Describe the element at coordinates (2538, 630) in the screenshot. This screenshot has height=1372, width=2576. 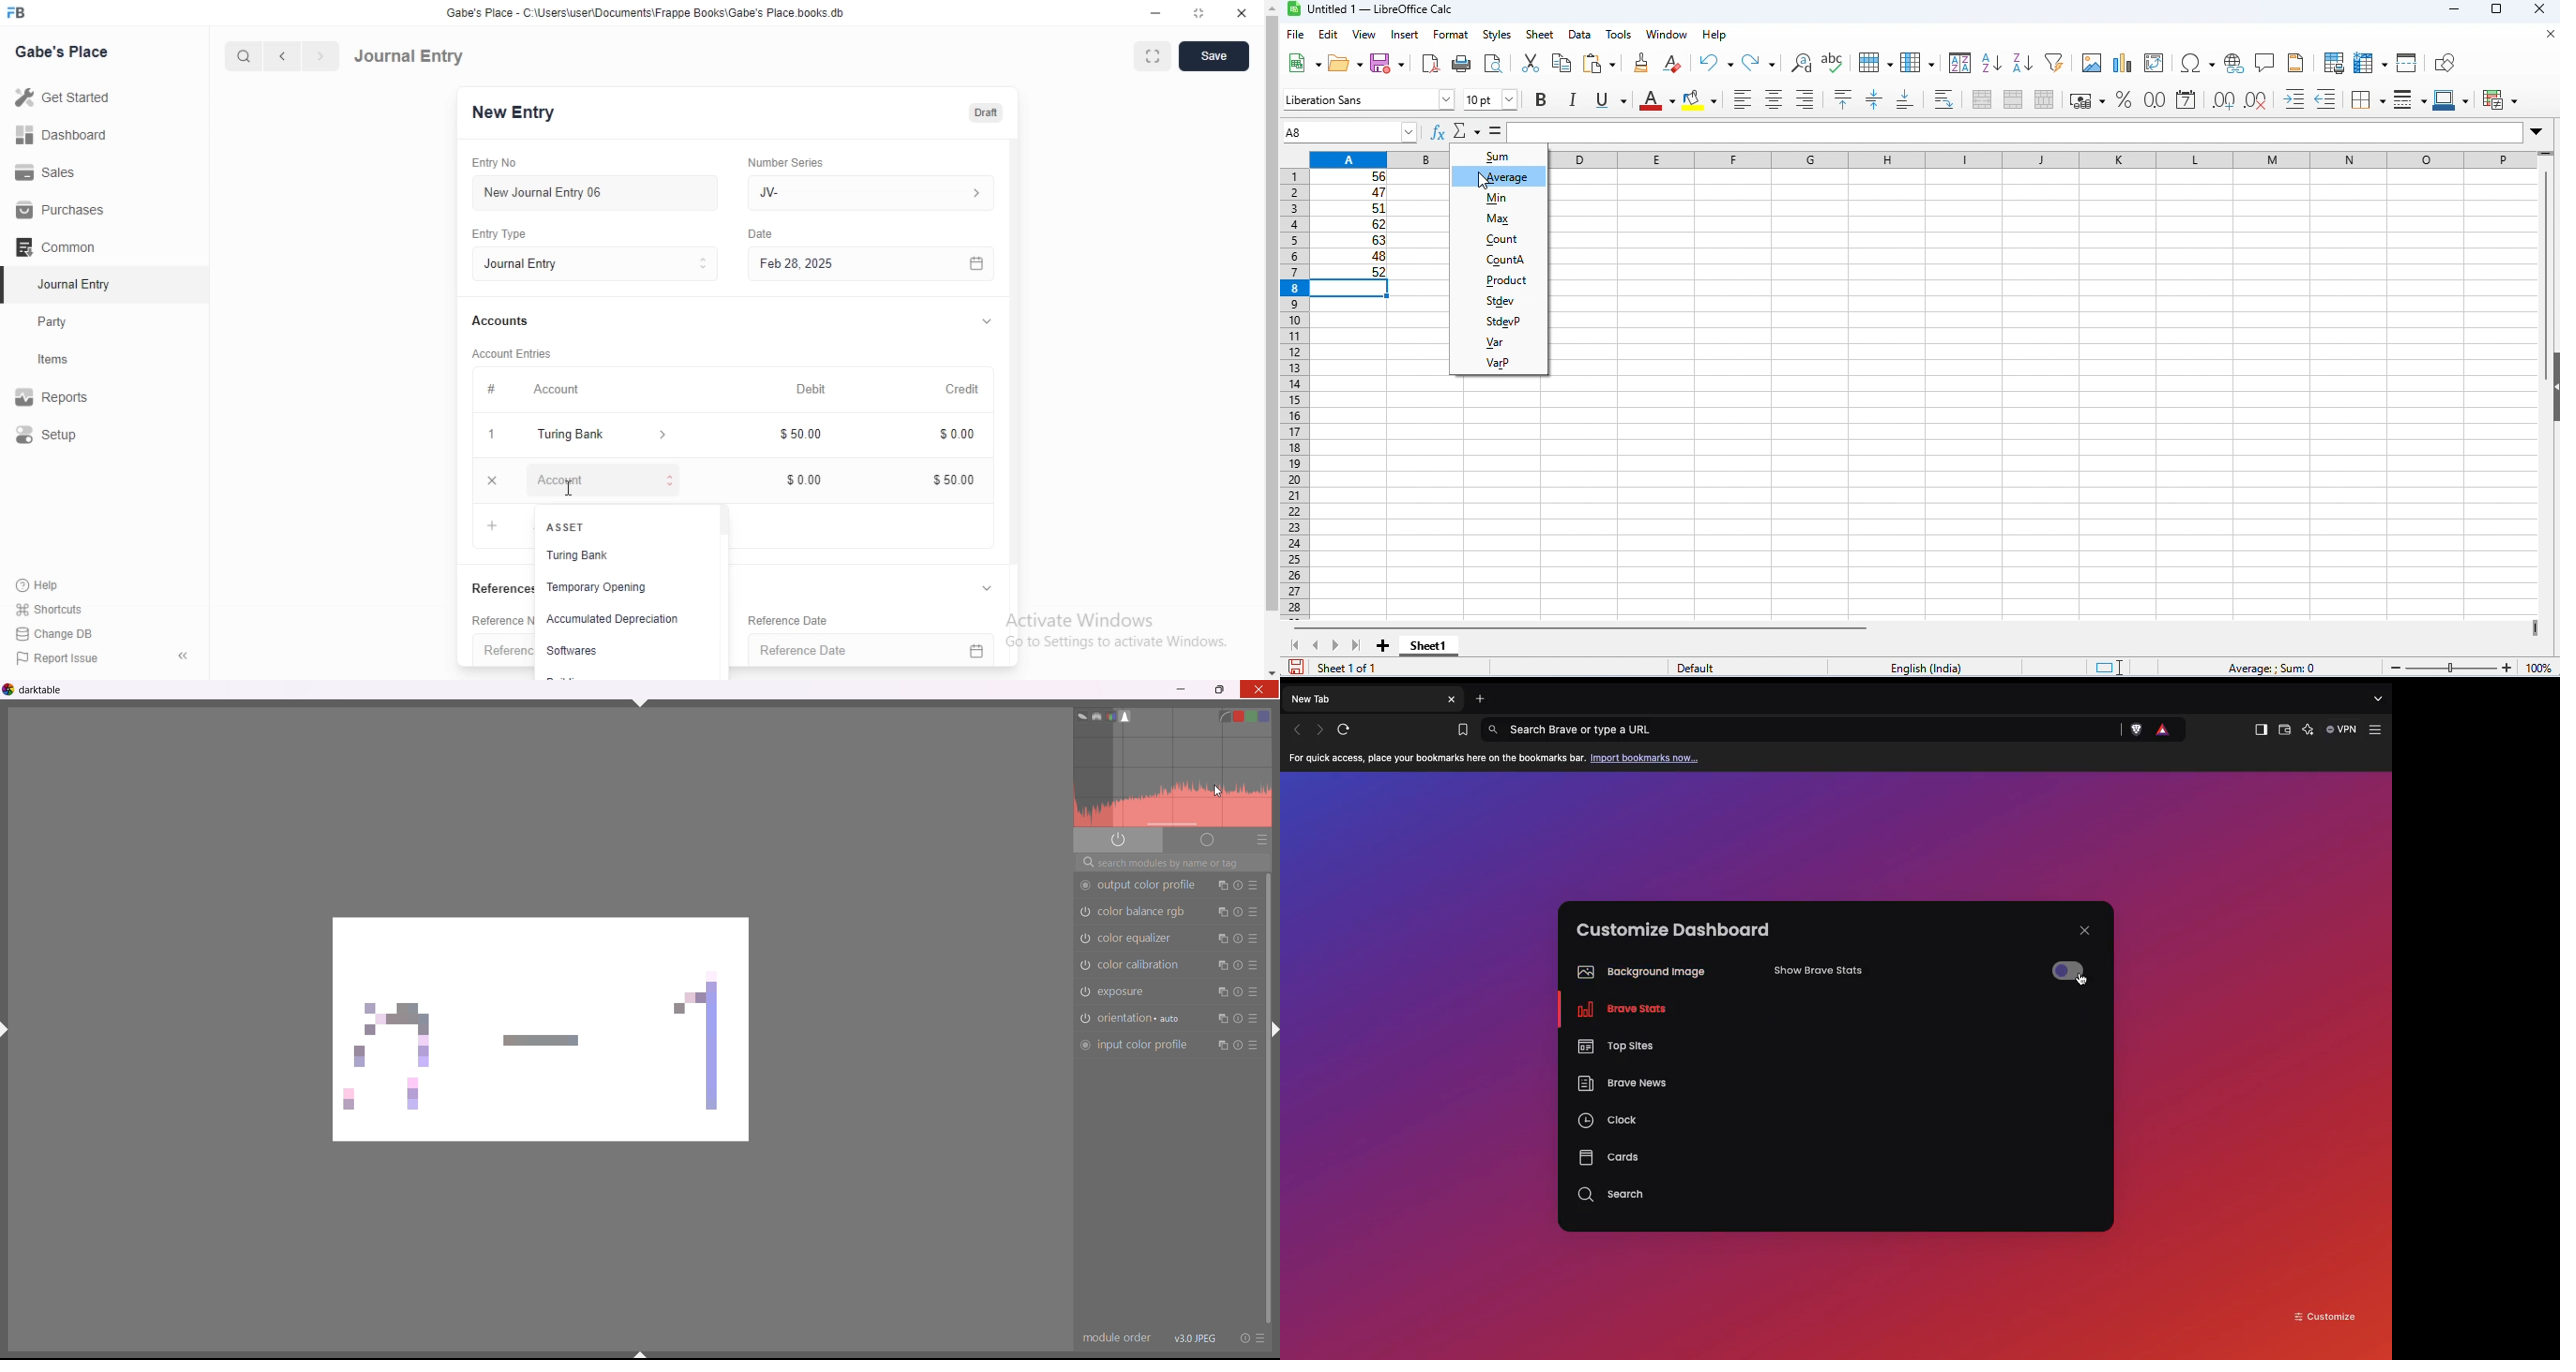
I see `drag to view next columns` at that location.